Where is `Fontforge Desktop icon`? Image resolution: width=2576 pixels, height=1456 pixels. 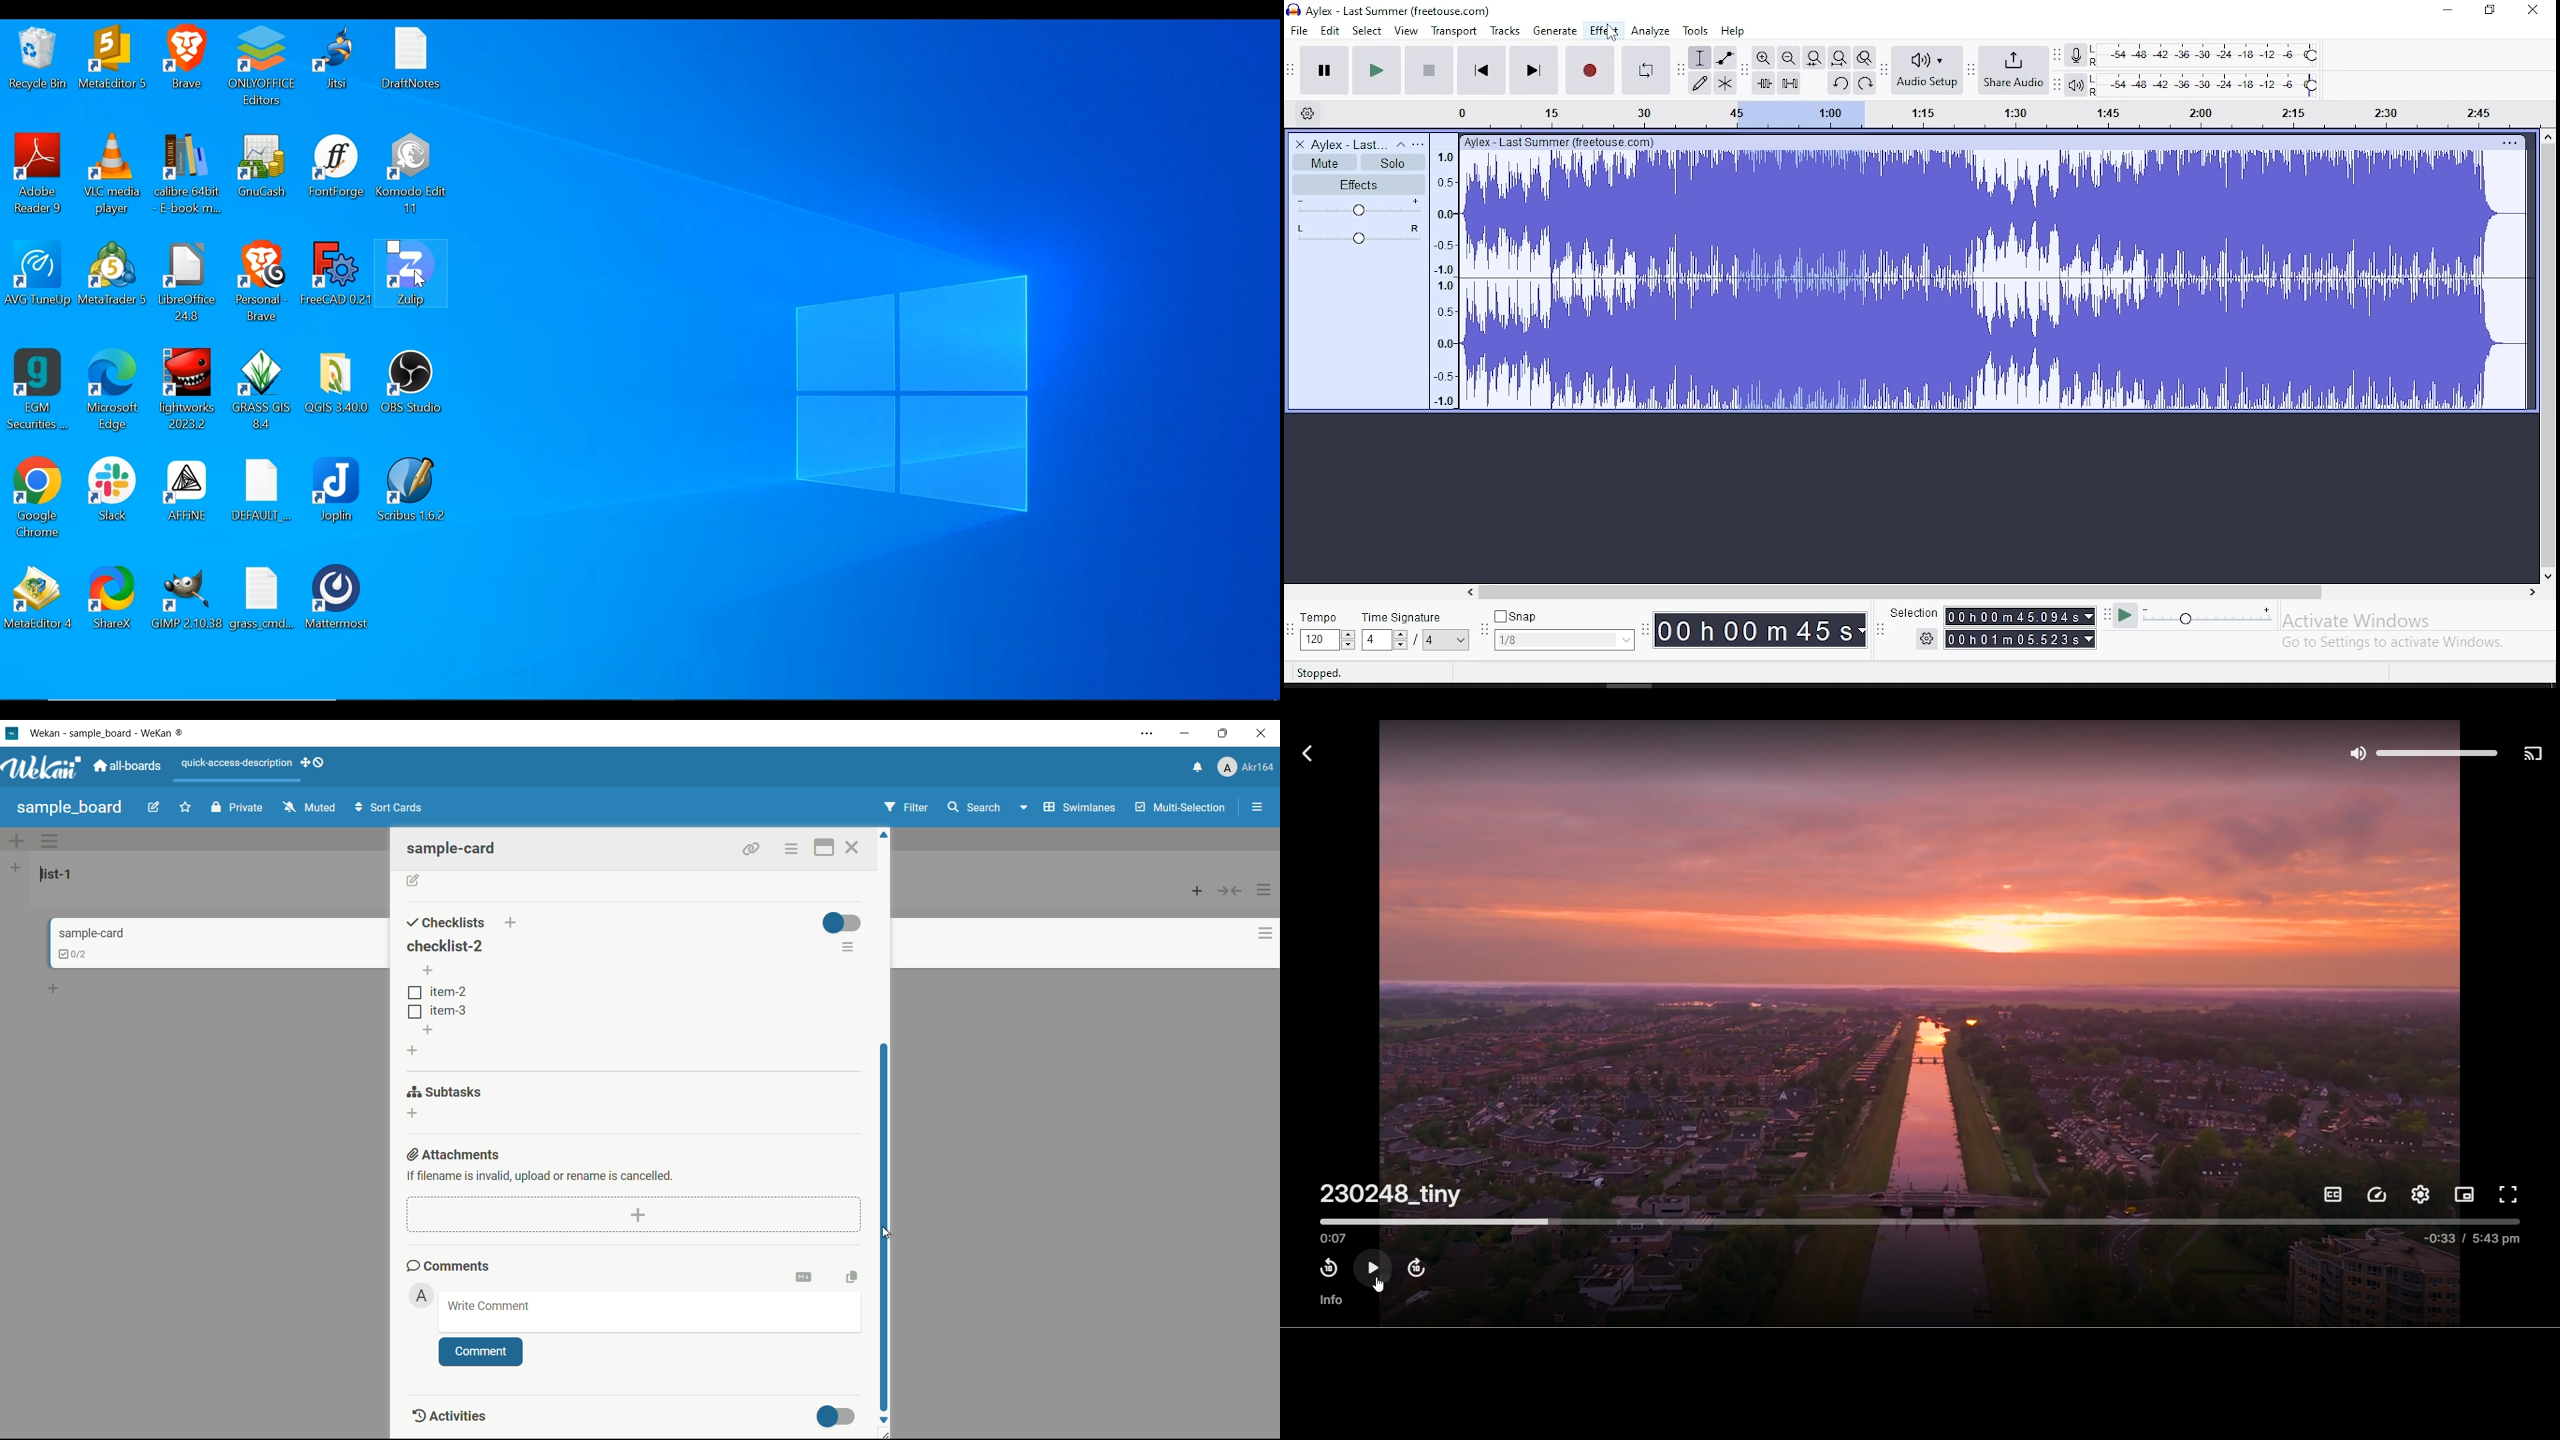
Fontforge Desktop icon is located at coordinates (337, 165).